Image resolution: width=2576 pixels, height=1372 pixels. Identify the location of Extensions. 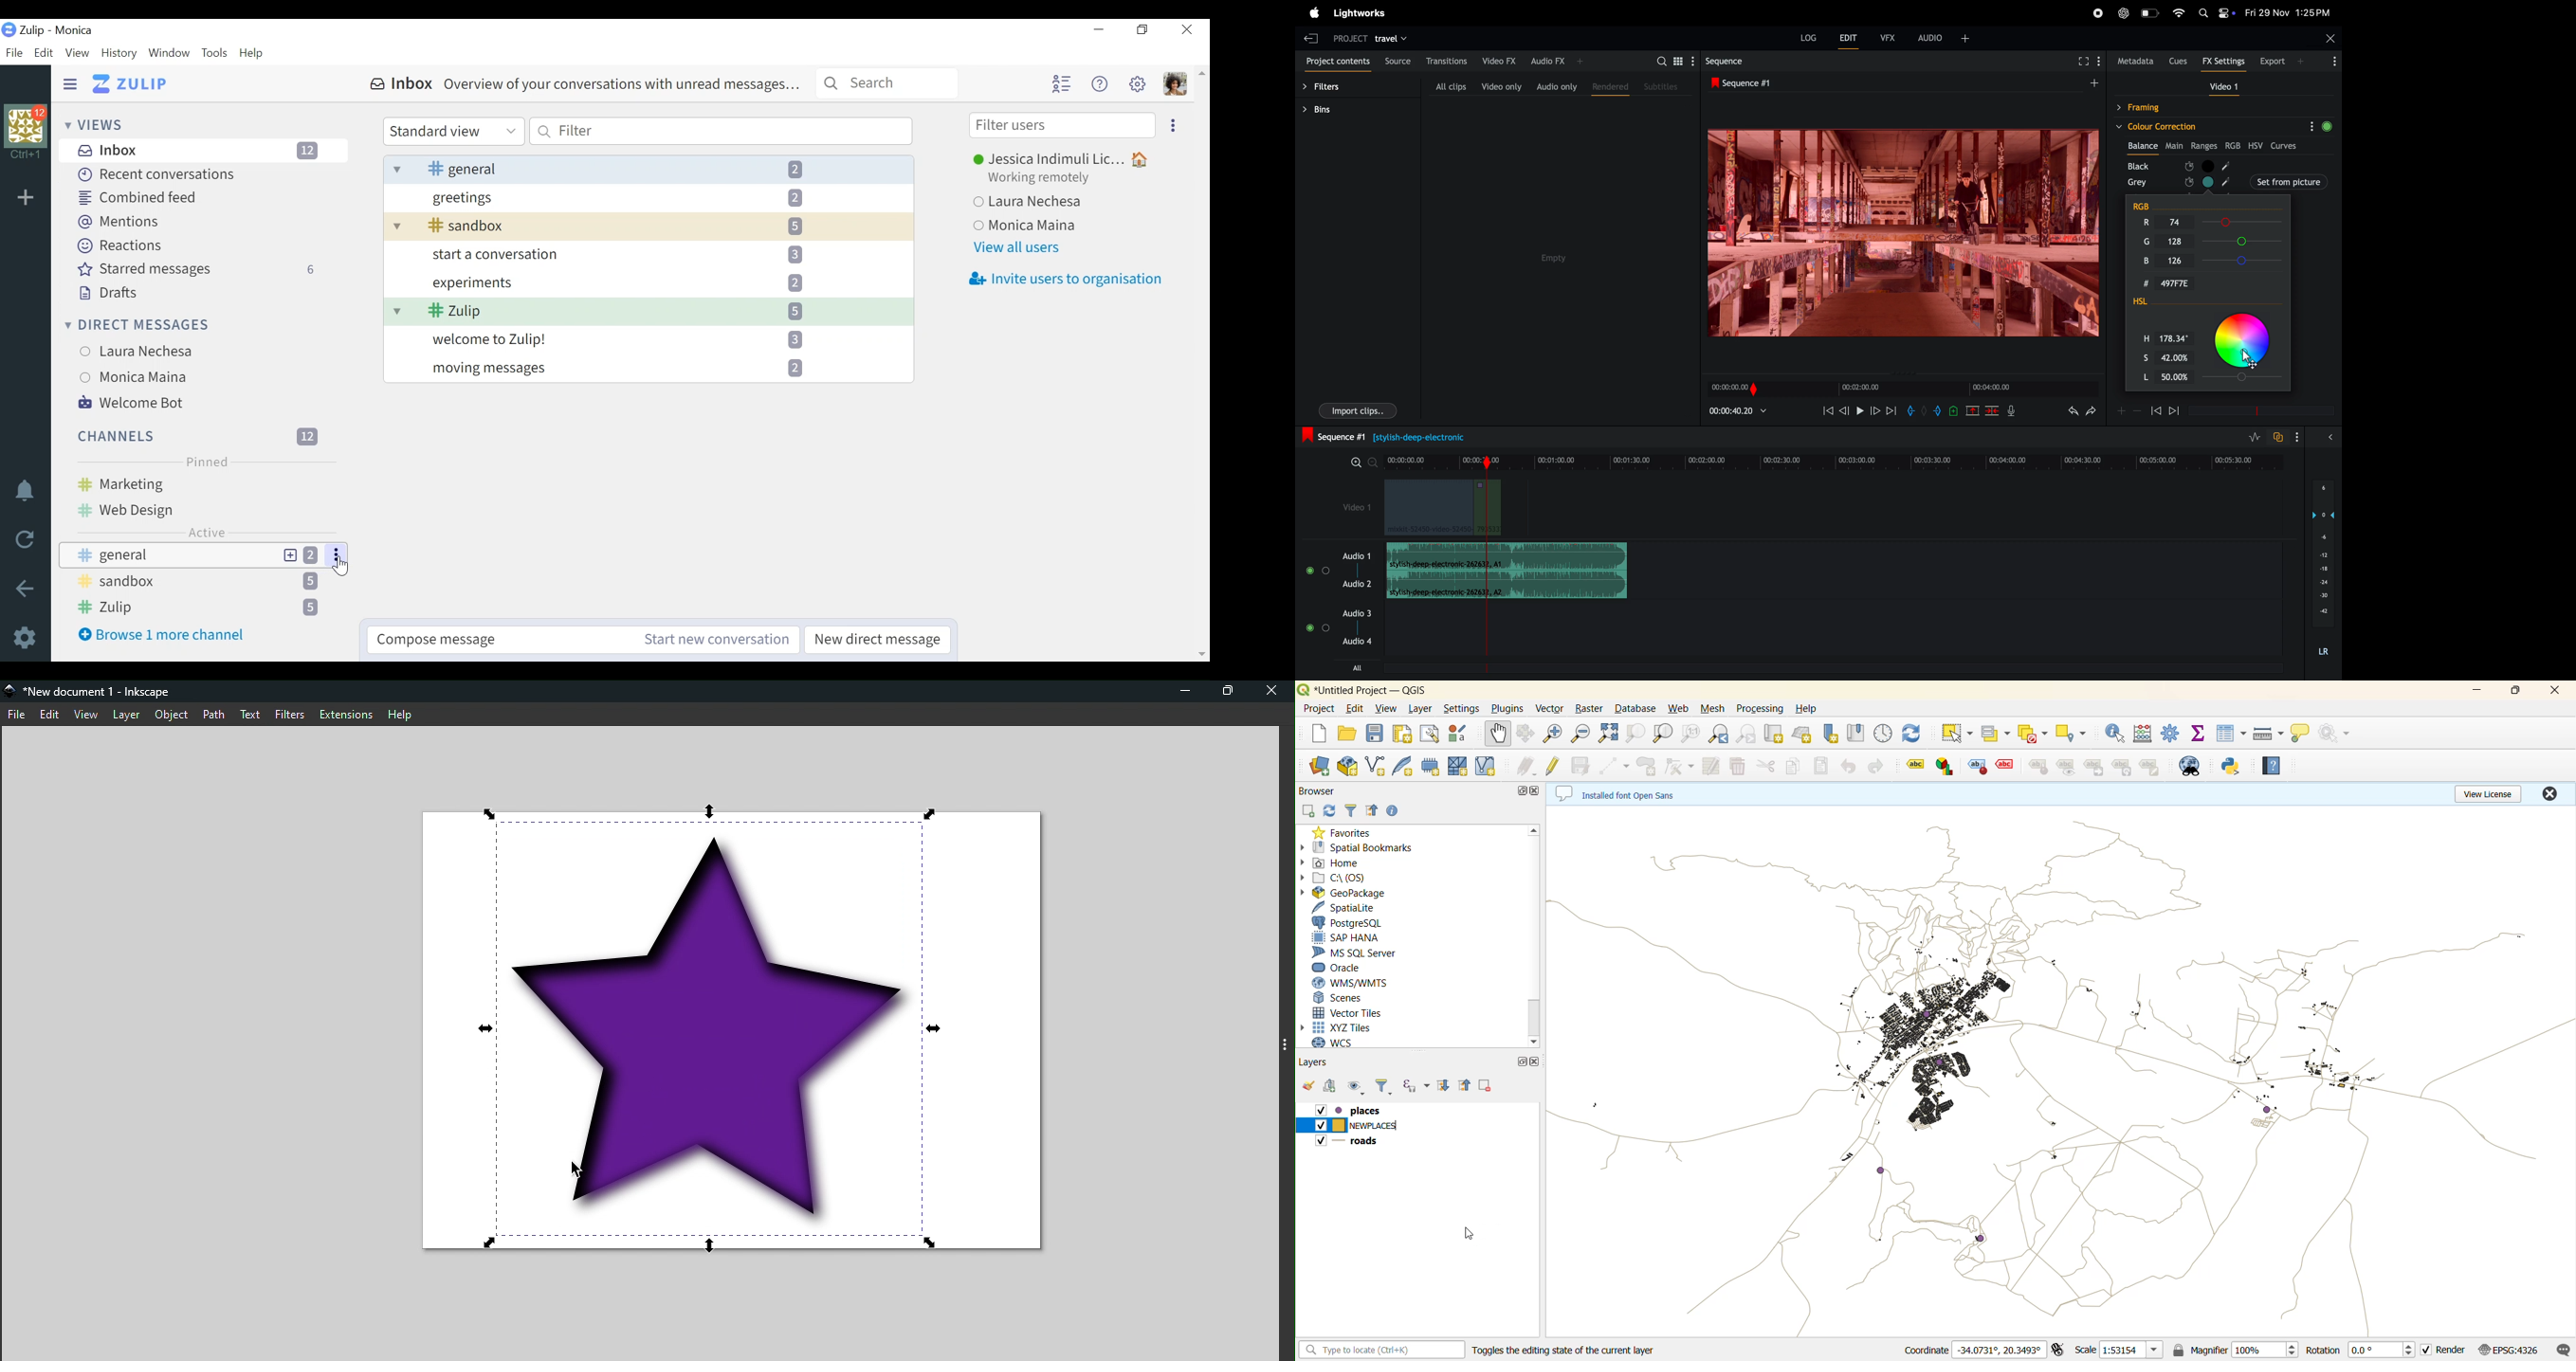
(342, 713).